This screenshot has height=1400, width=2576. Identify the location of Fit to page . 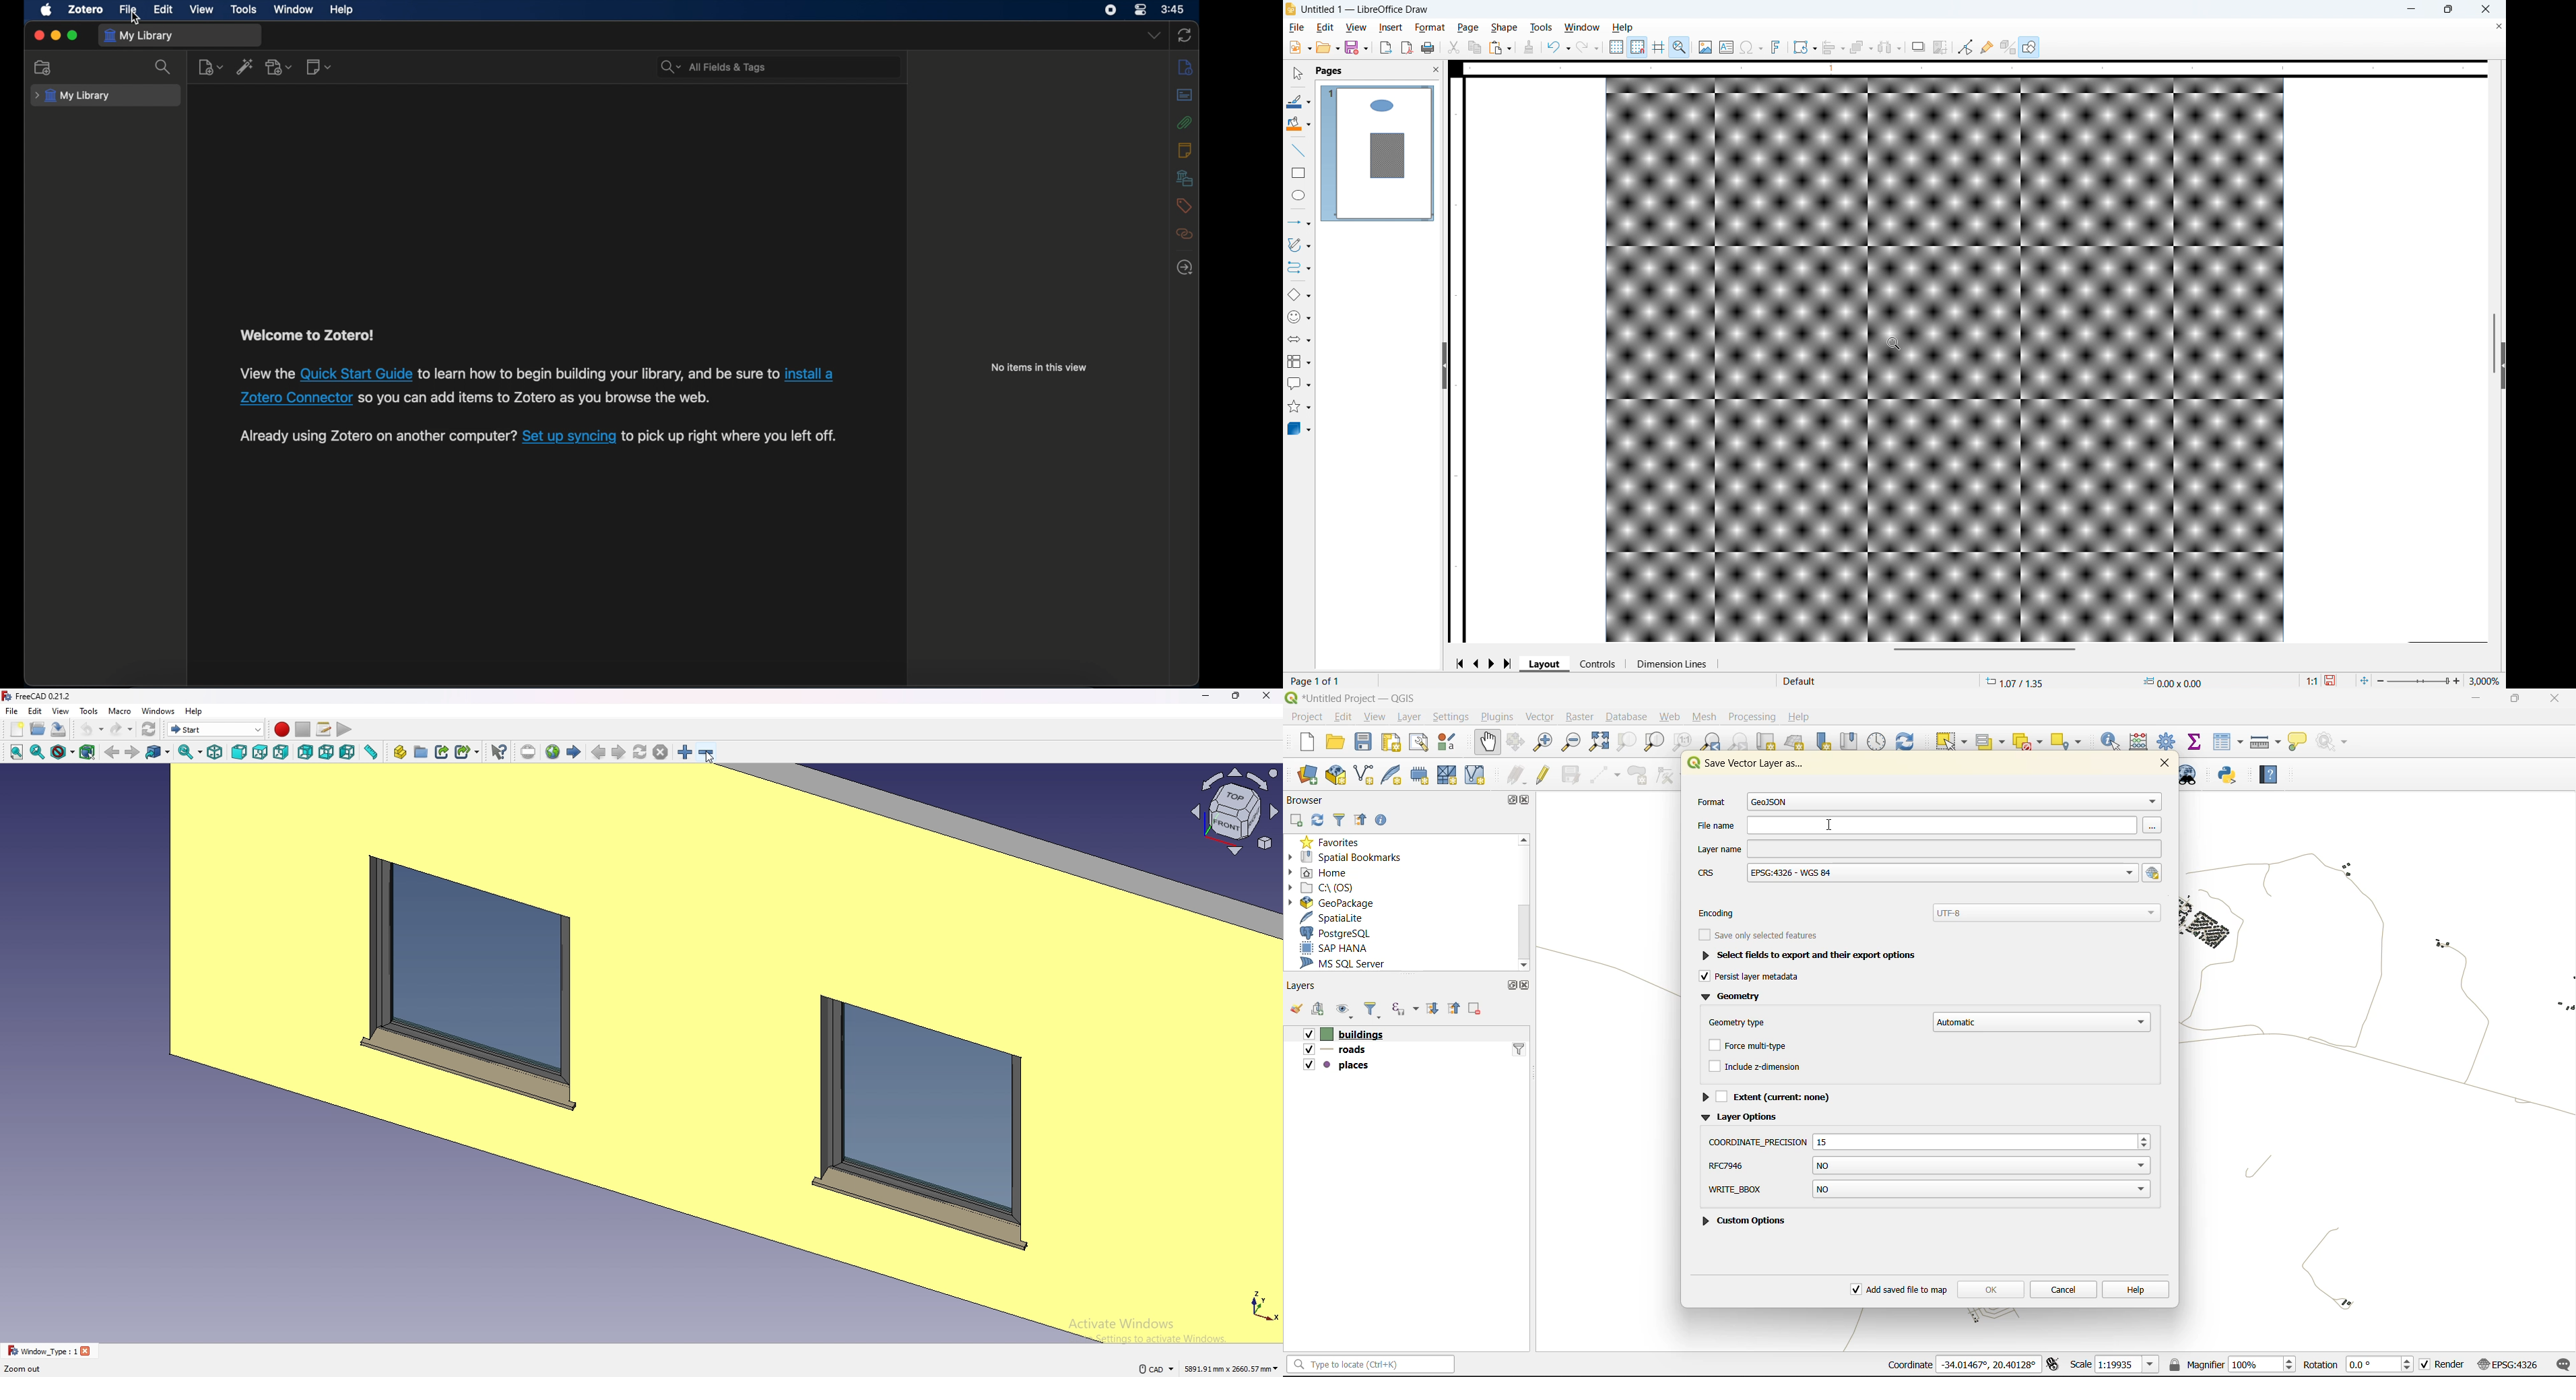
(2365, 680).